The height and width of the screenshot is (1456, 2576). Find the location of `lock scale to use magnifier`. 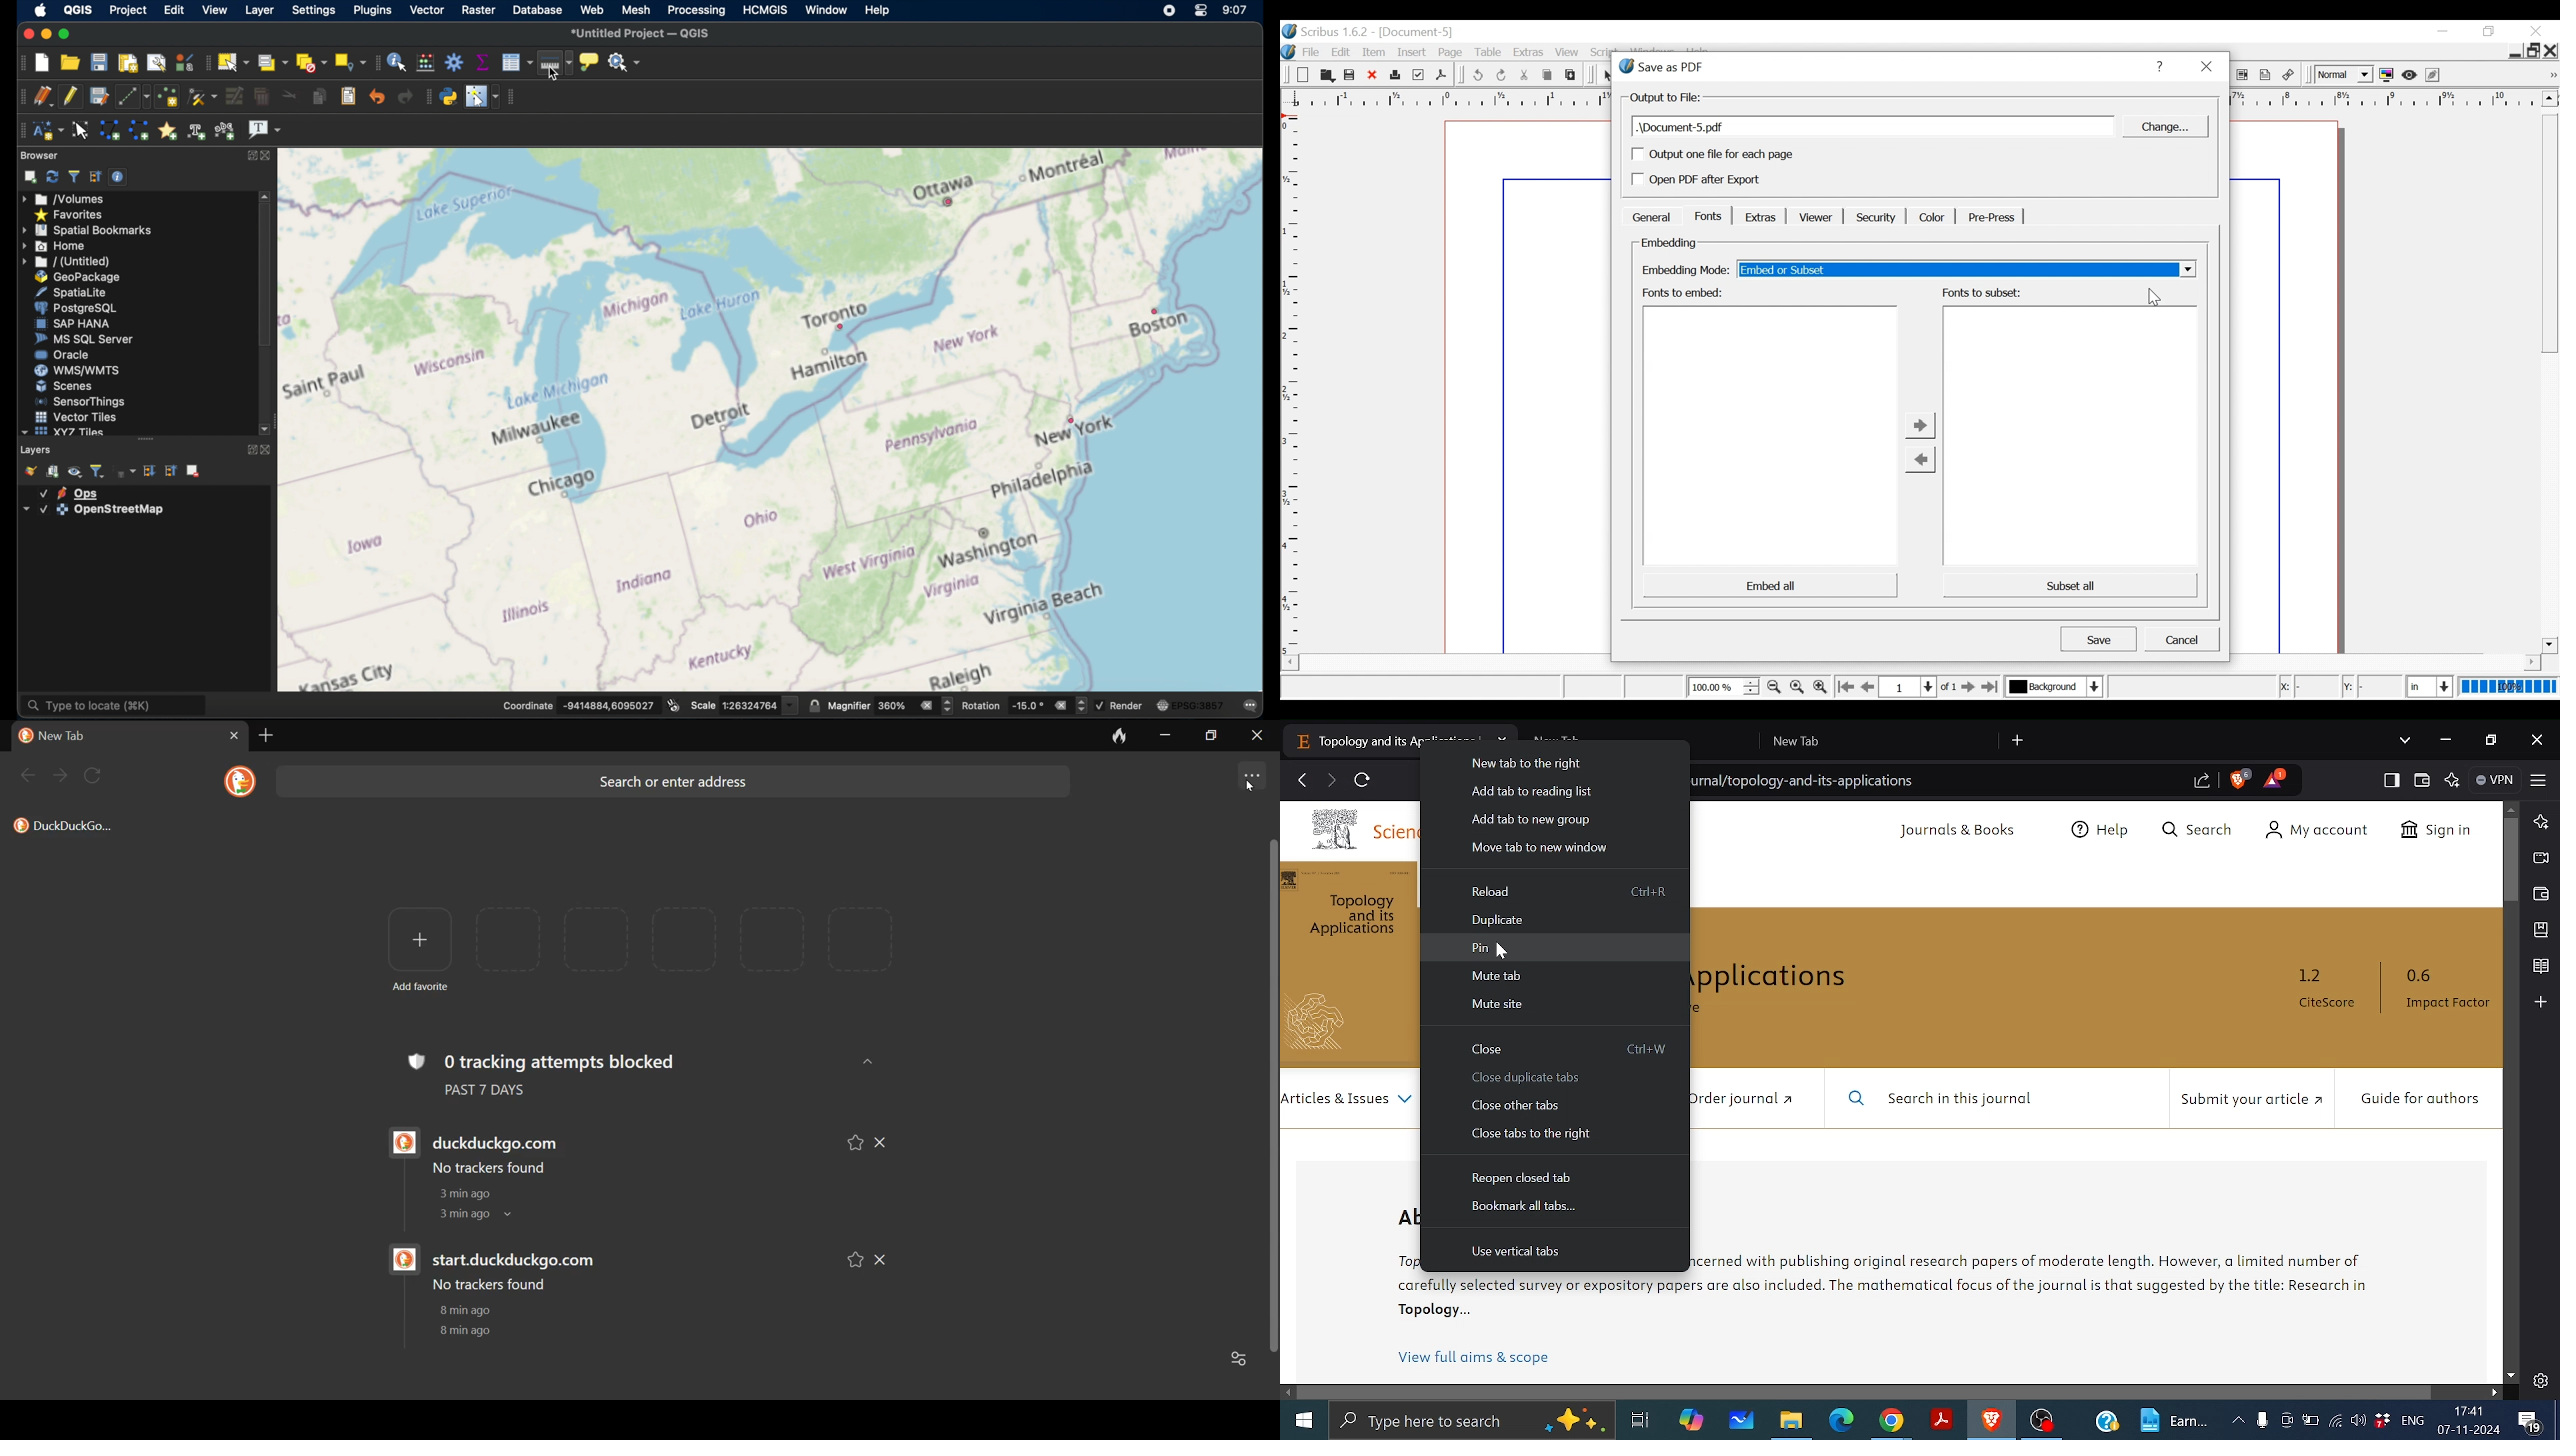

lock scale to use magnifier is located at coordinates (814, 706).